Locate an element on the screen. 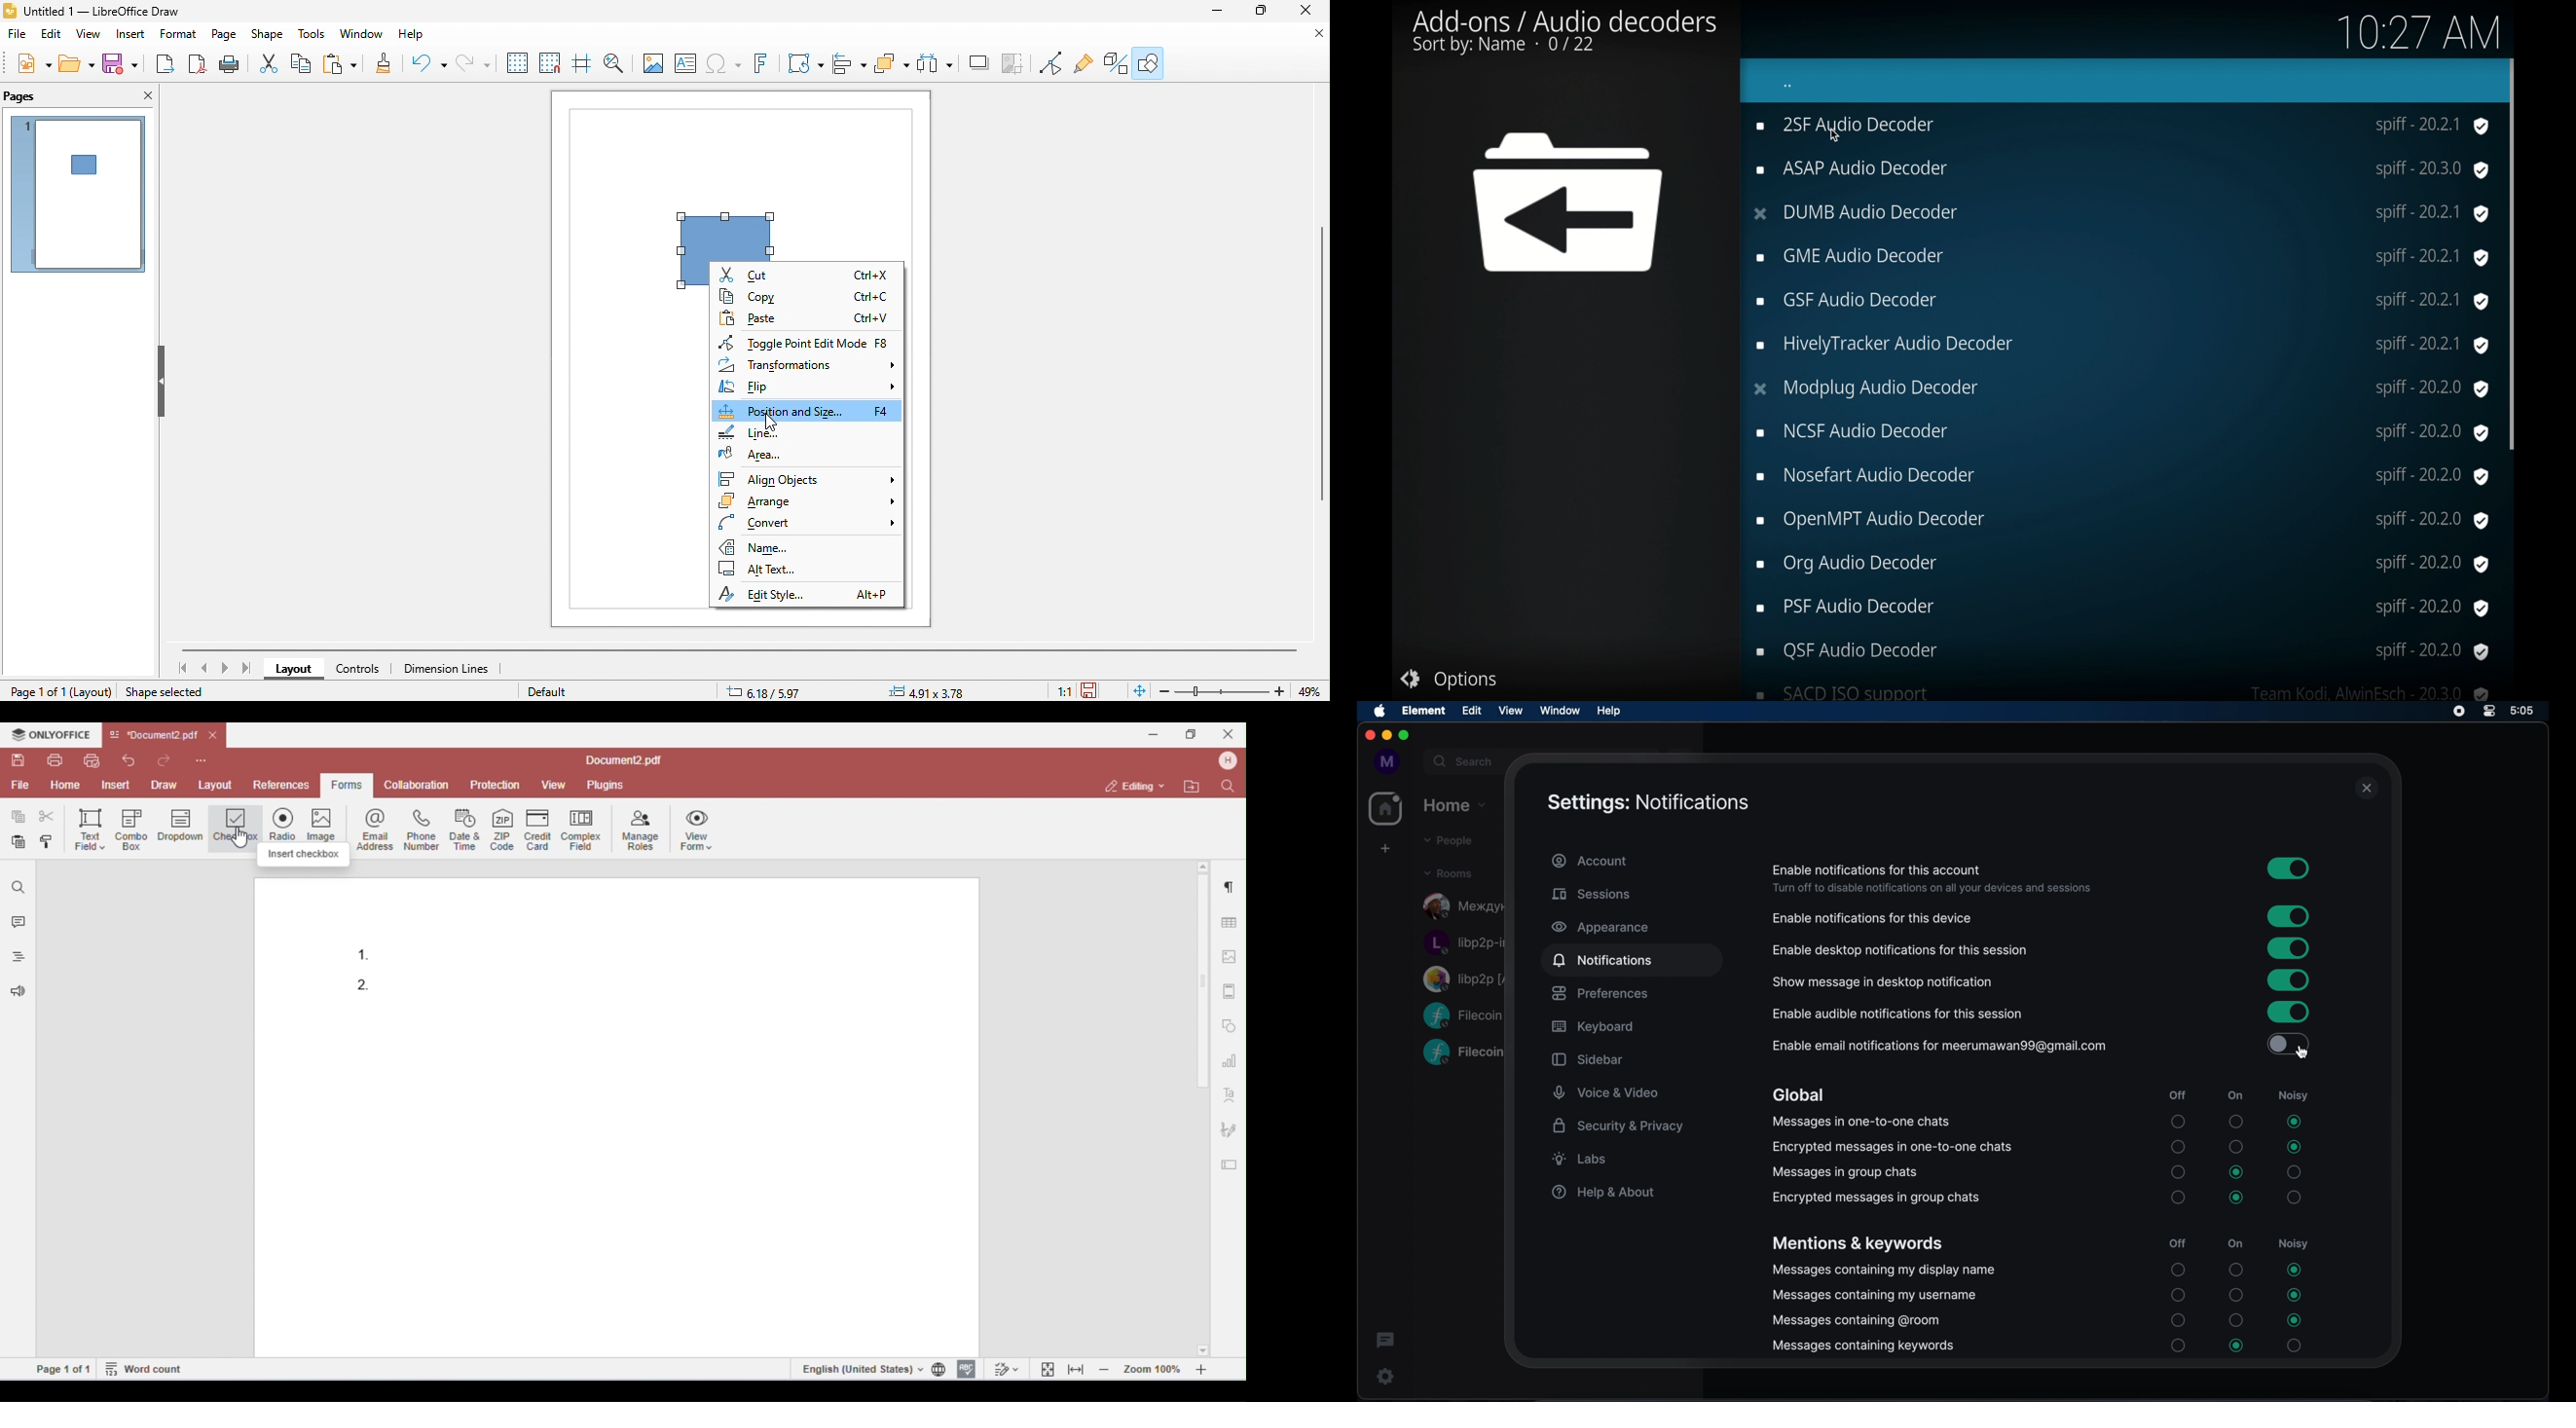  radio button is located at coordinates (2295, 1197).